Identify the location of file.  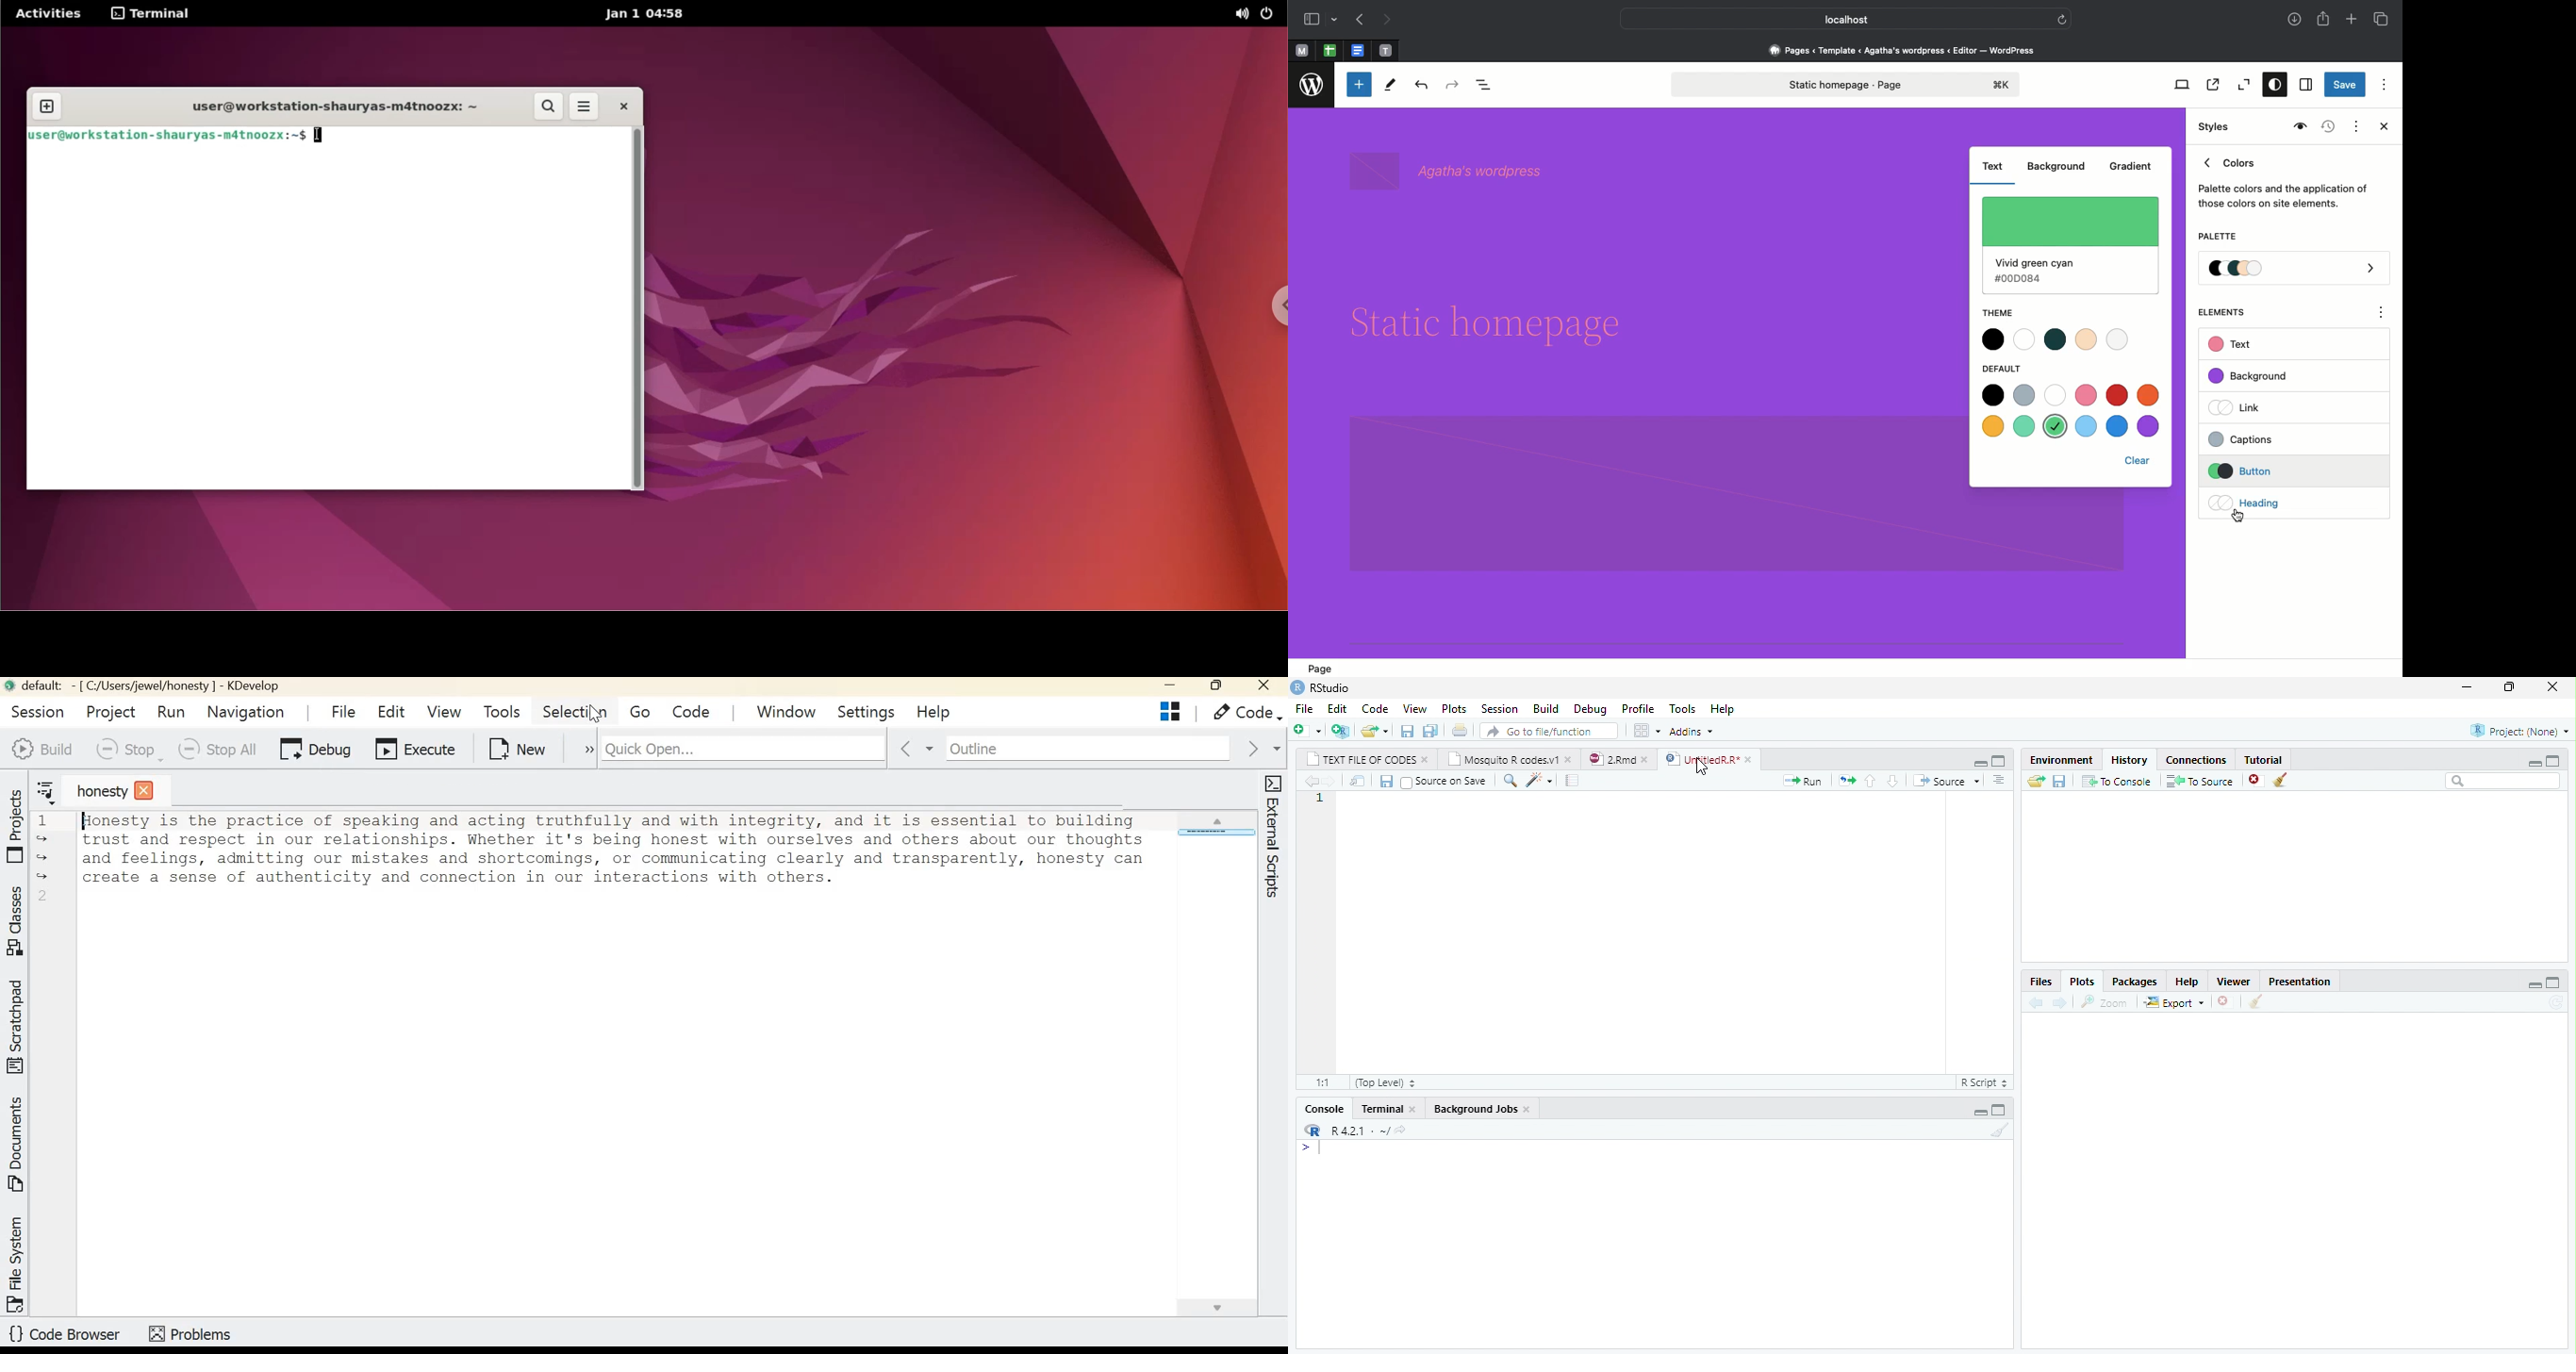
(1302, 707).